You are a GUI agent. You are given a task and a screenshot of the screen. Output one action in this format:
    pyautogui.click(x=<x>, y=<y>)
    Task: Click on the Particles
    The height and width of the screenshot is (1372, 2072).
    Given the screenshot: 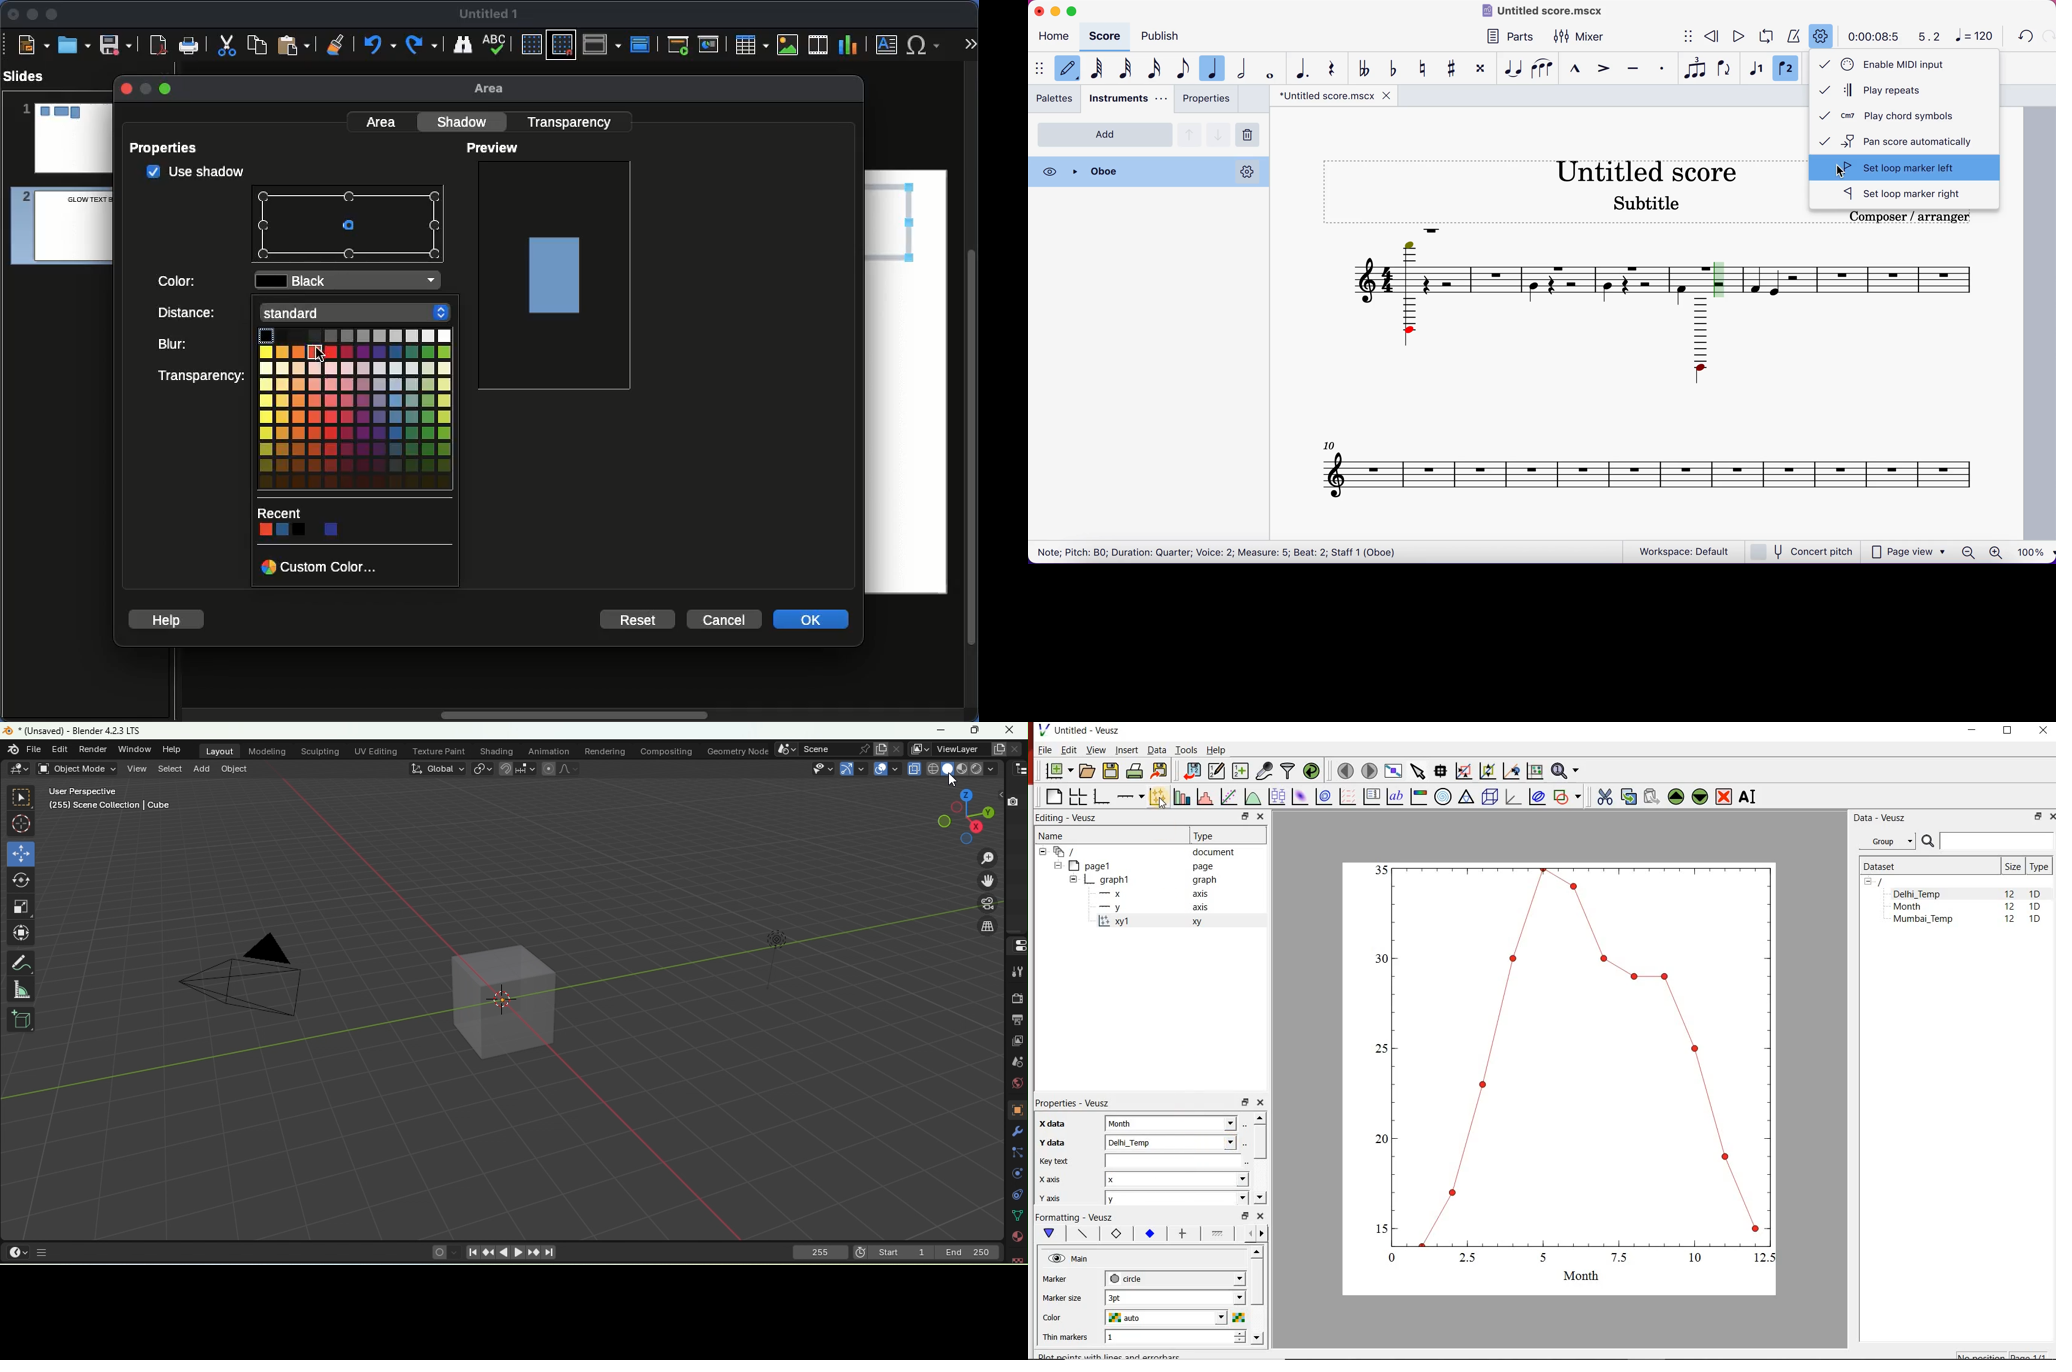 What is the action you would take?
    pyautogui.click(x=1016, y=1153)
    